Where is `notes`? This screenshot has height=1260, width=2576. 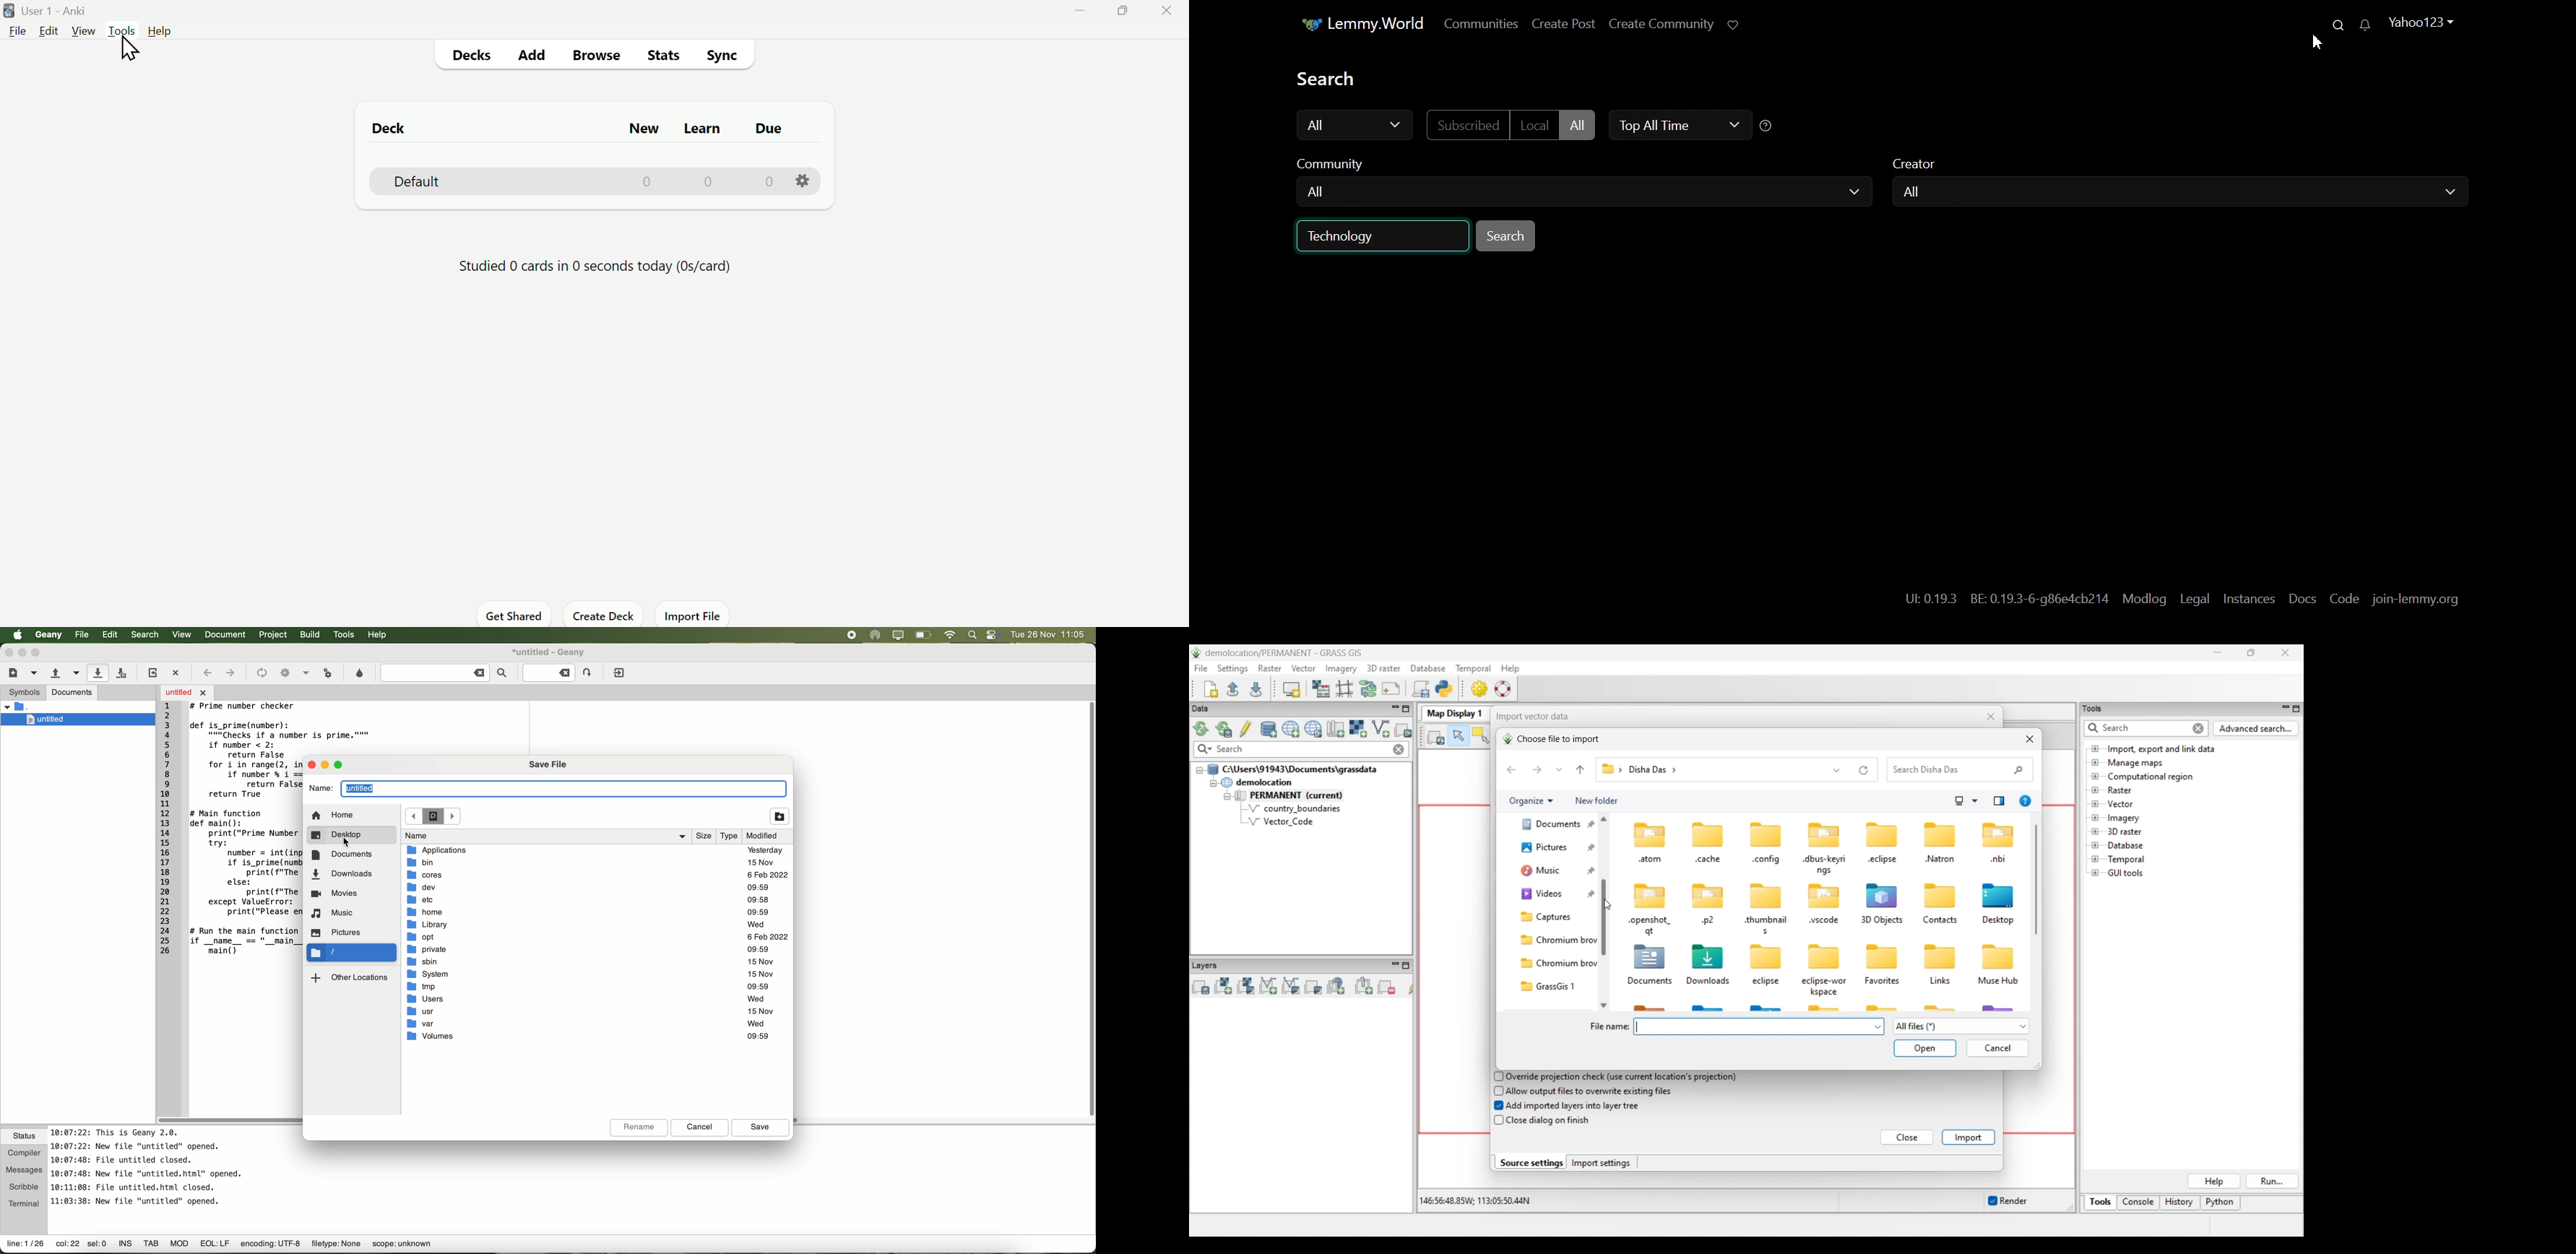
notes is located at coordinates (147, 1166).